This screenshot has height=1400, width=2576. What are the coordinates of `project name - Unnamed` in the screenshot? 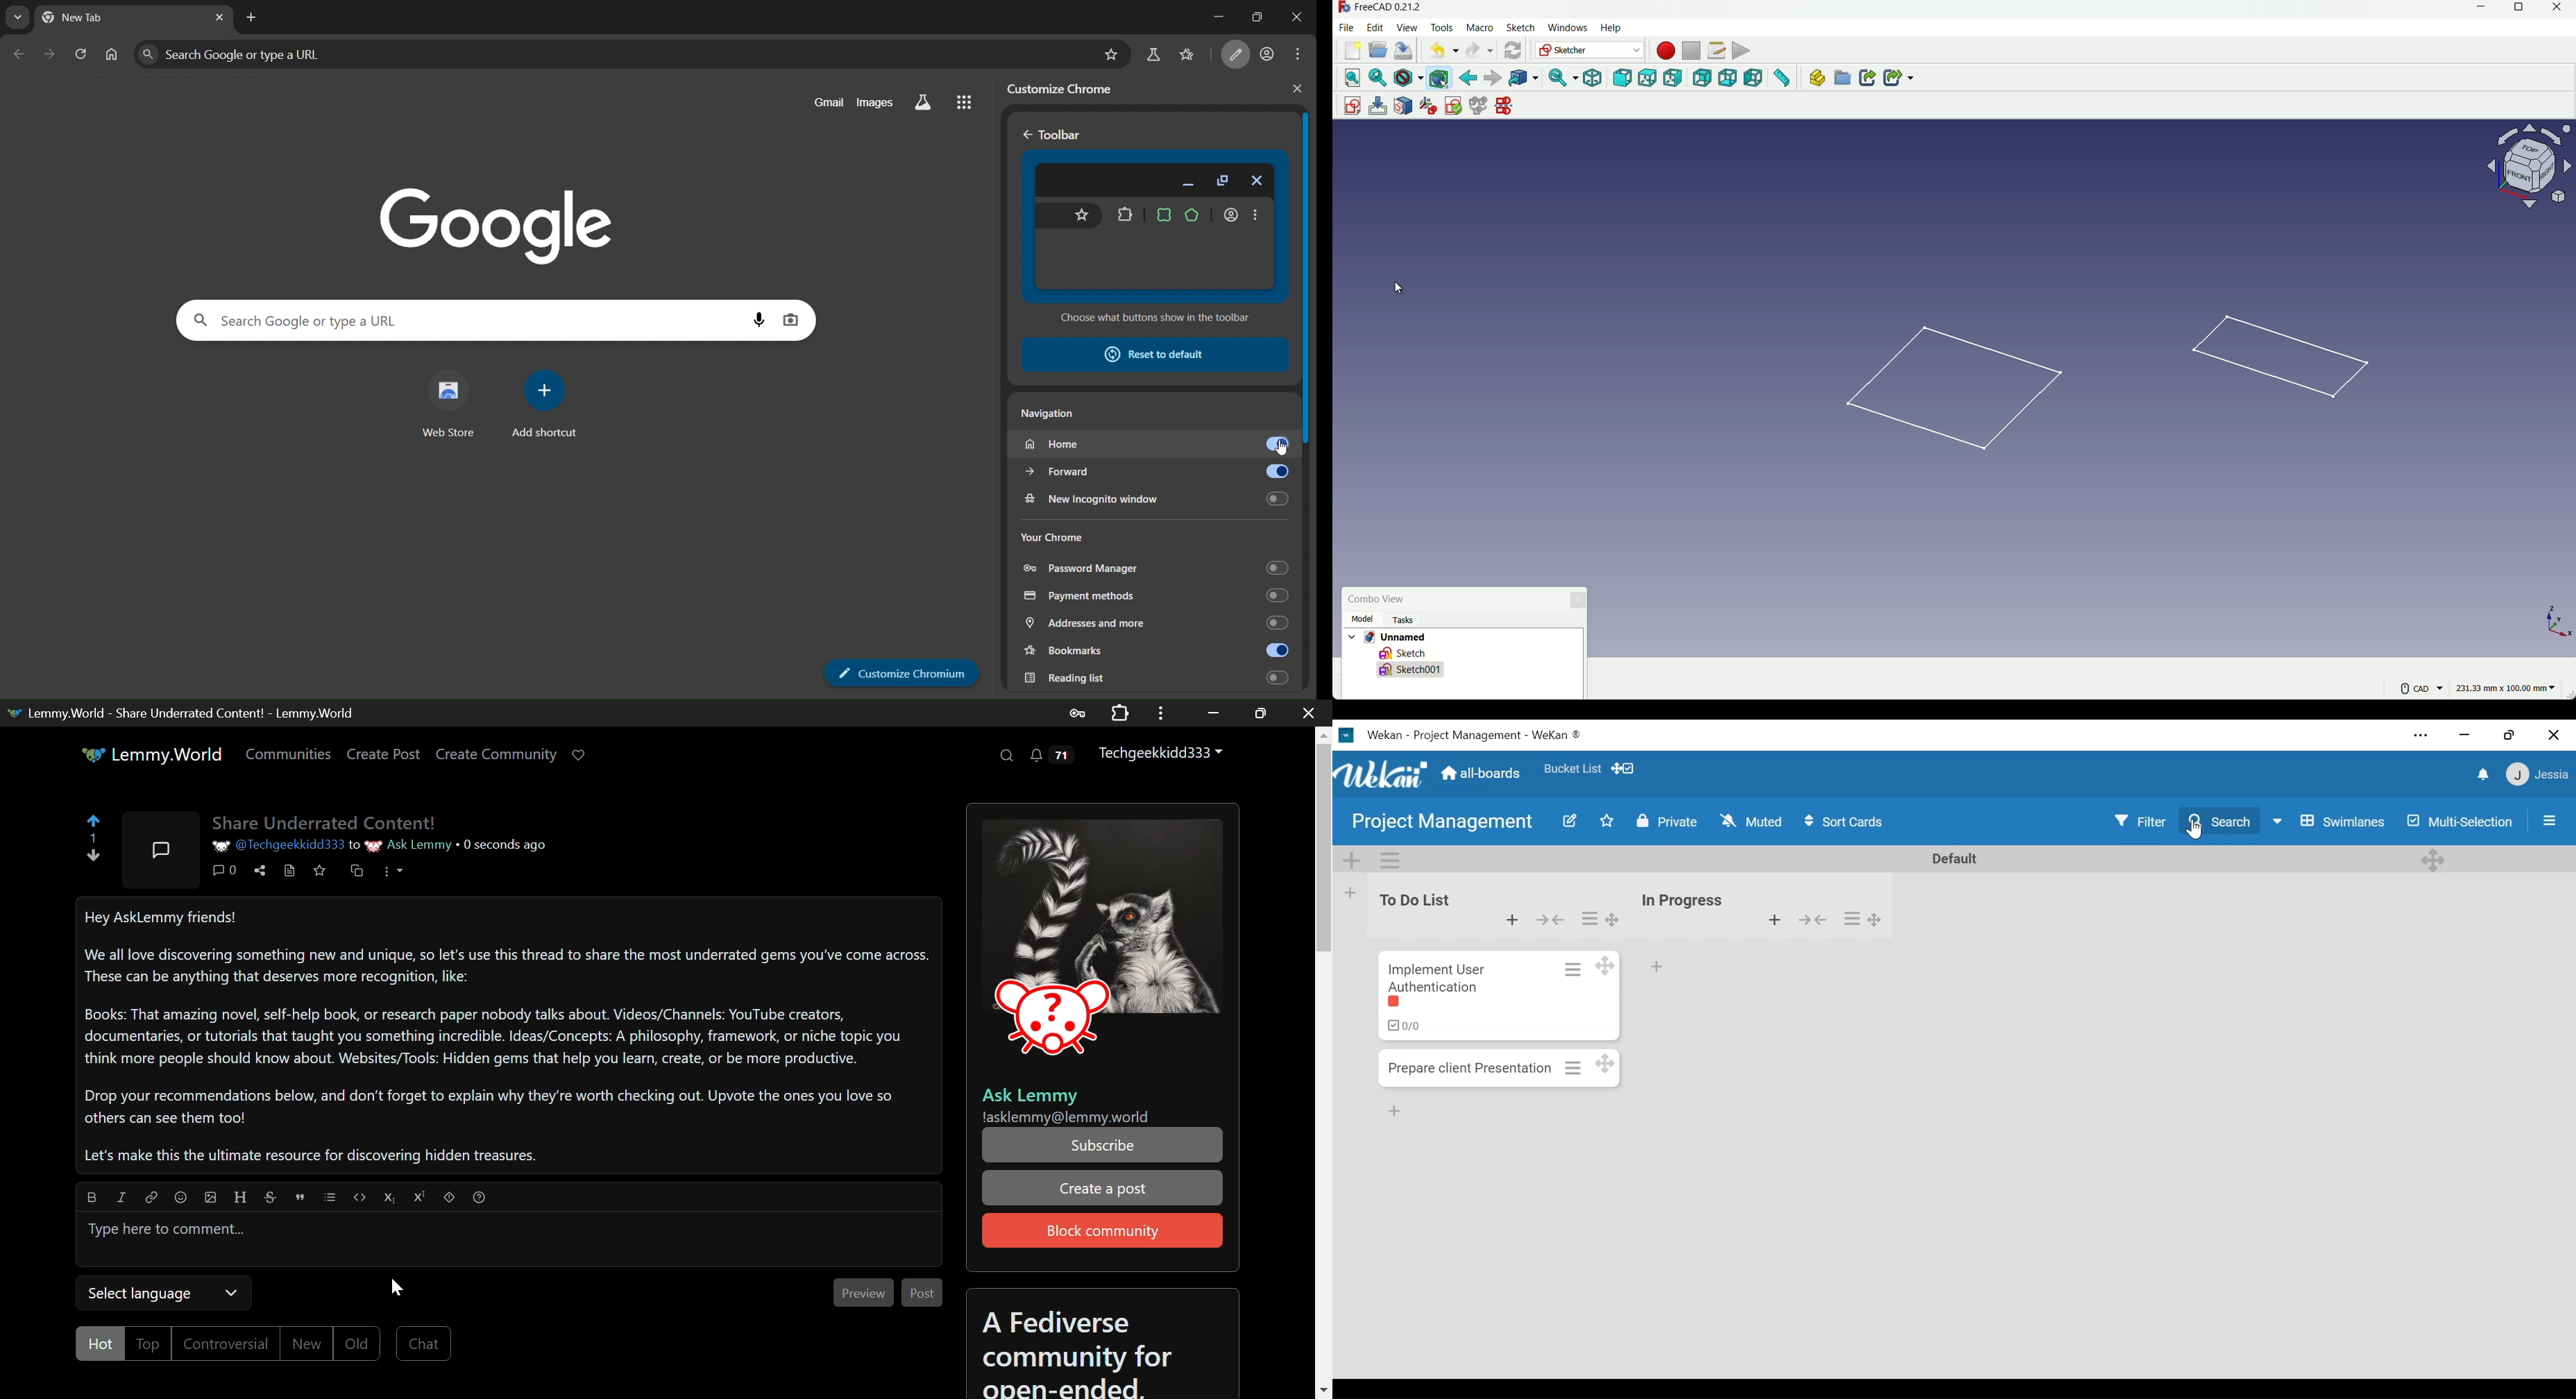 It's located at (1388, 636).